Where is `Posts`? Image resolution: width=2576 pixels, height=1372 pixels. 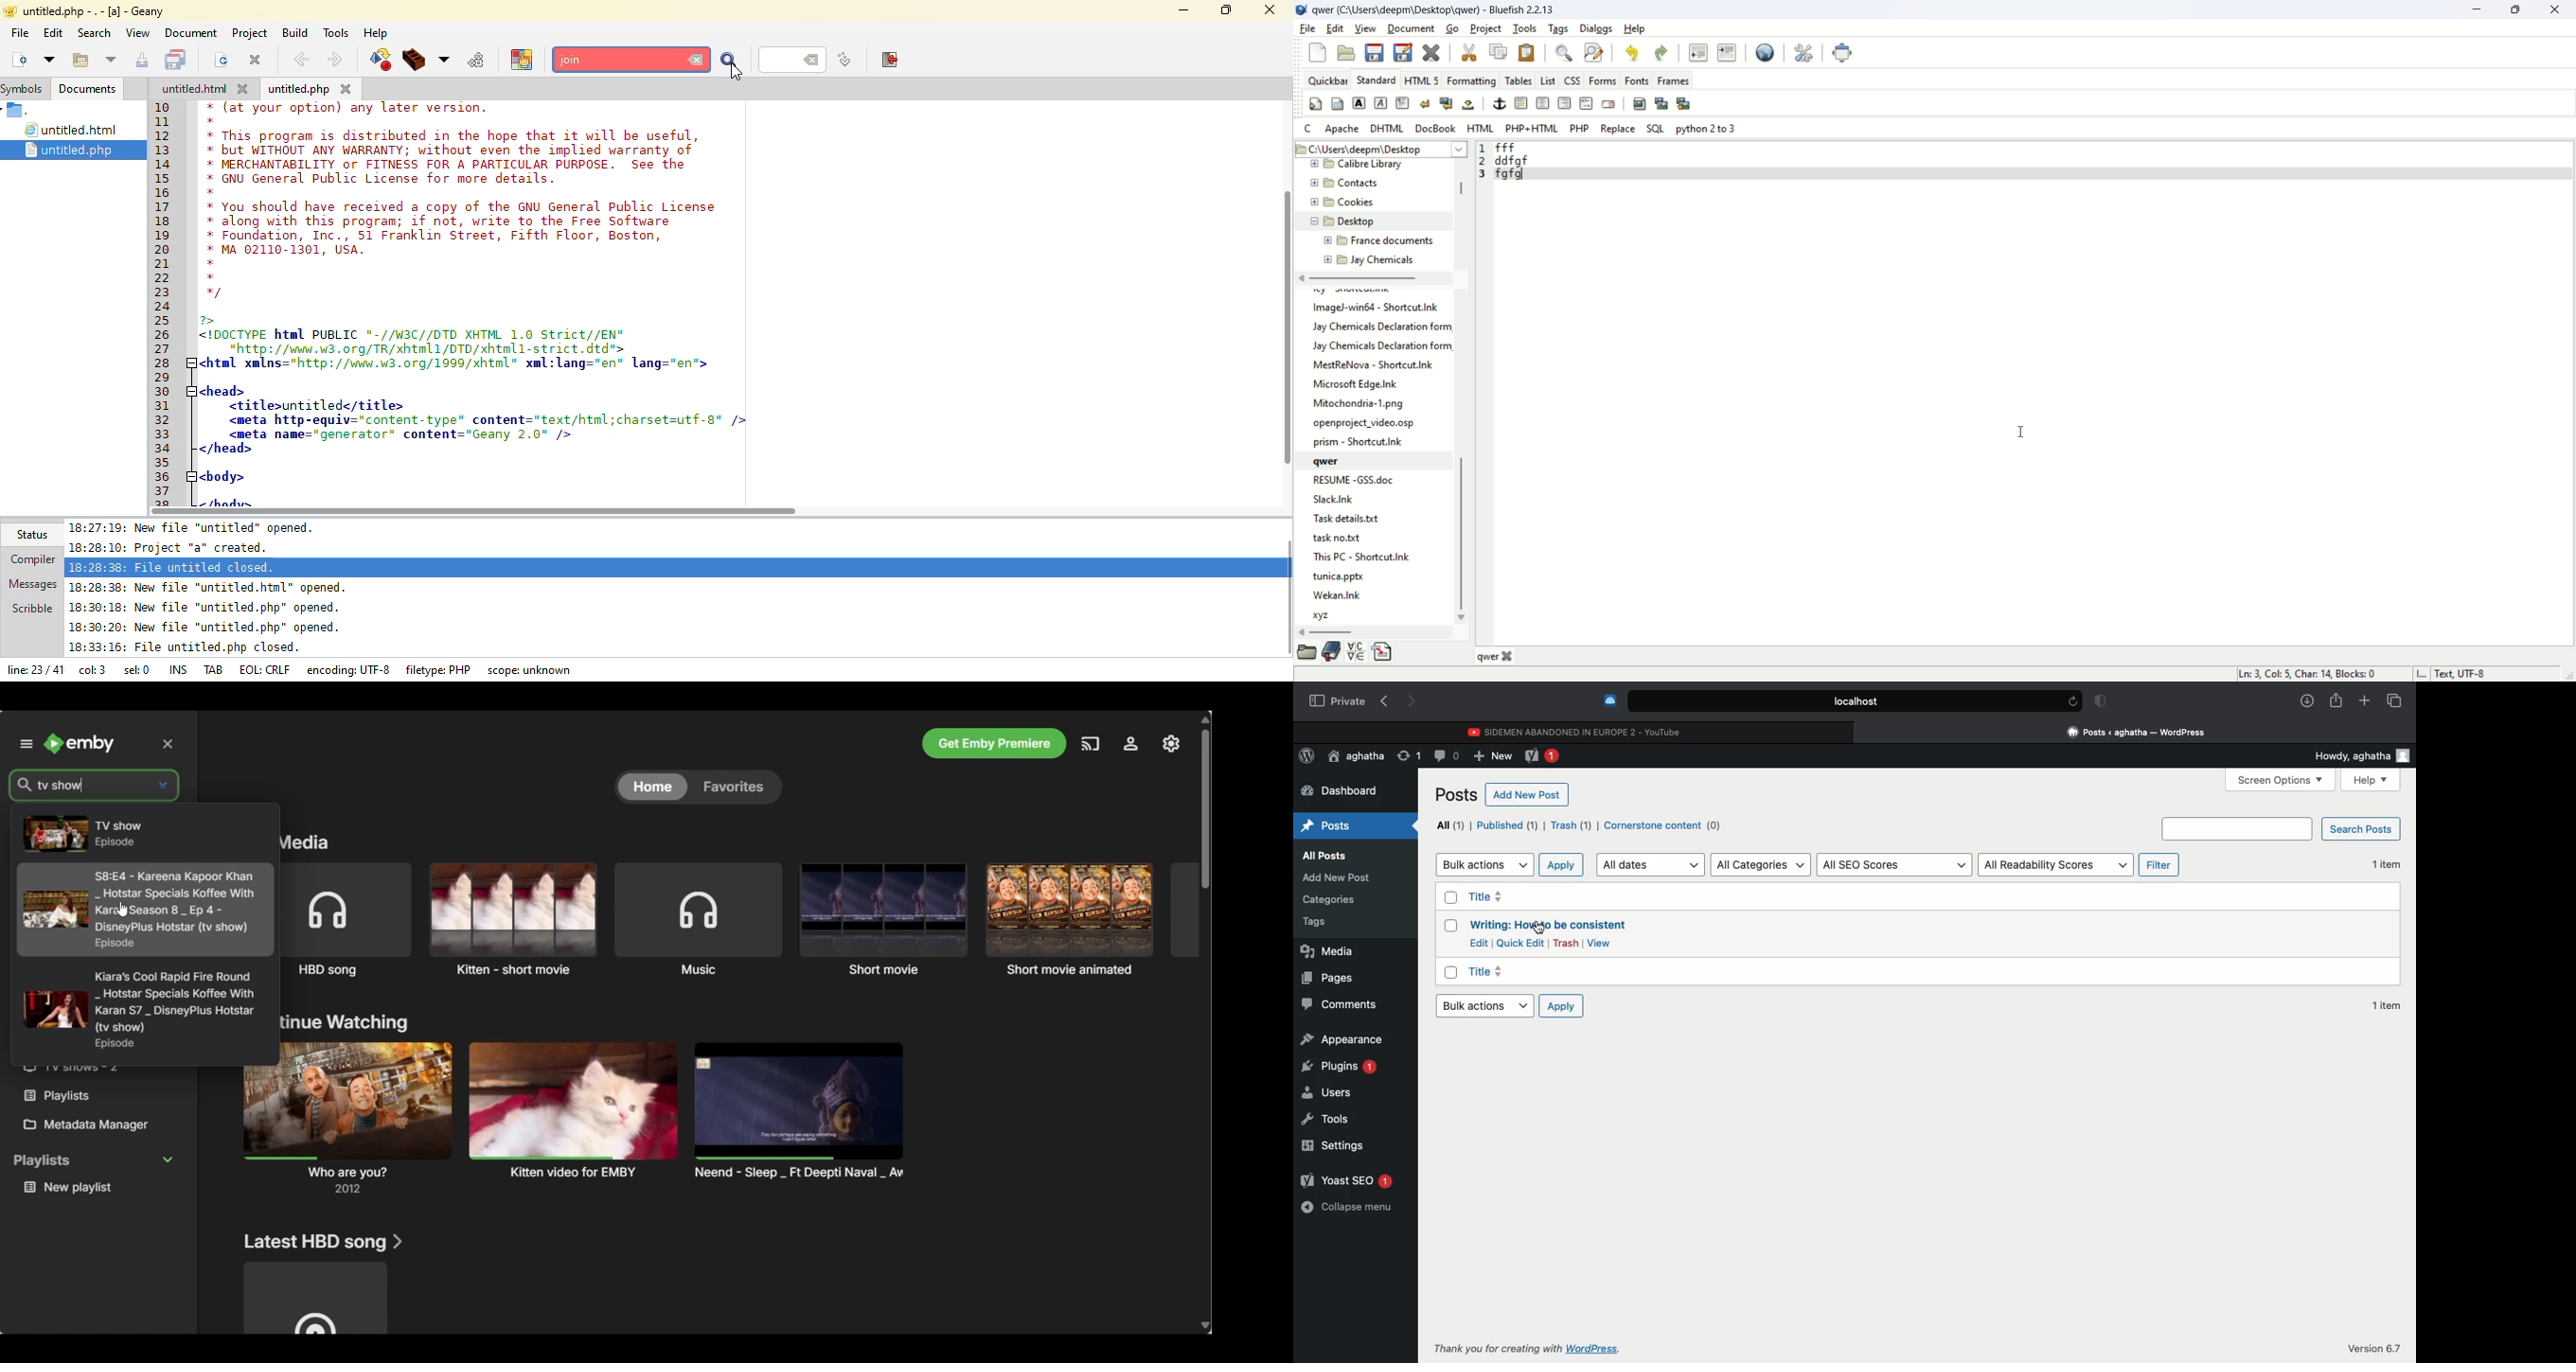 Posts is located at coordinates (1457, 795).